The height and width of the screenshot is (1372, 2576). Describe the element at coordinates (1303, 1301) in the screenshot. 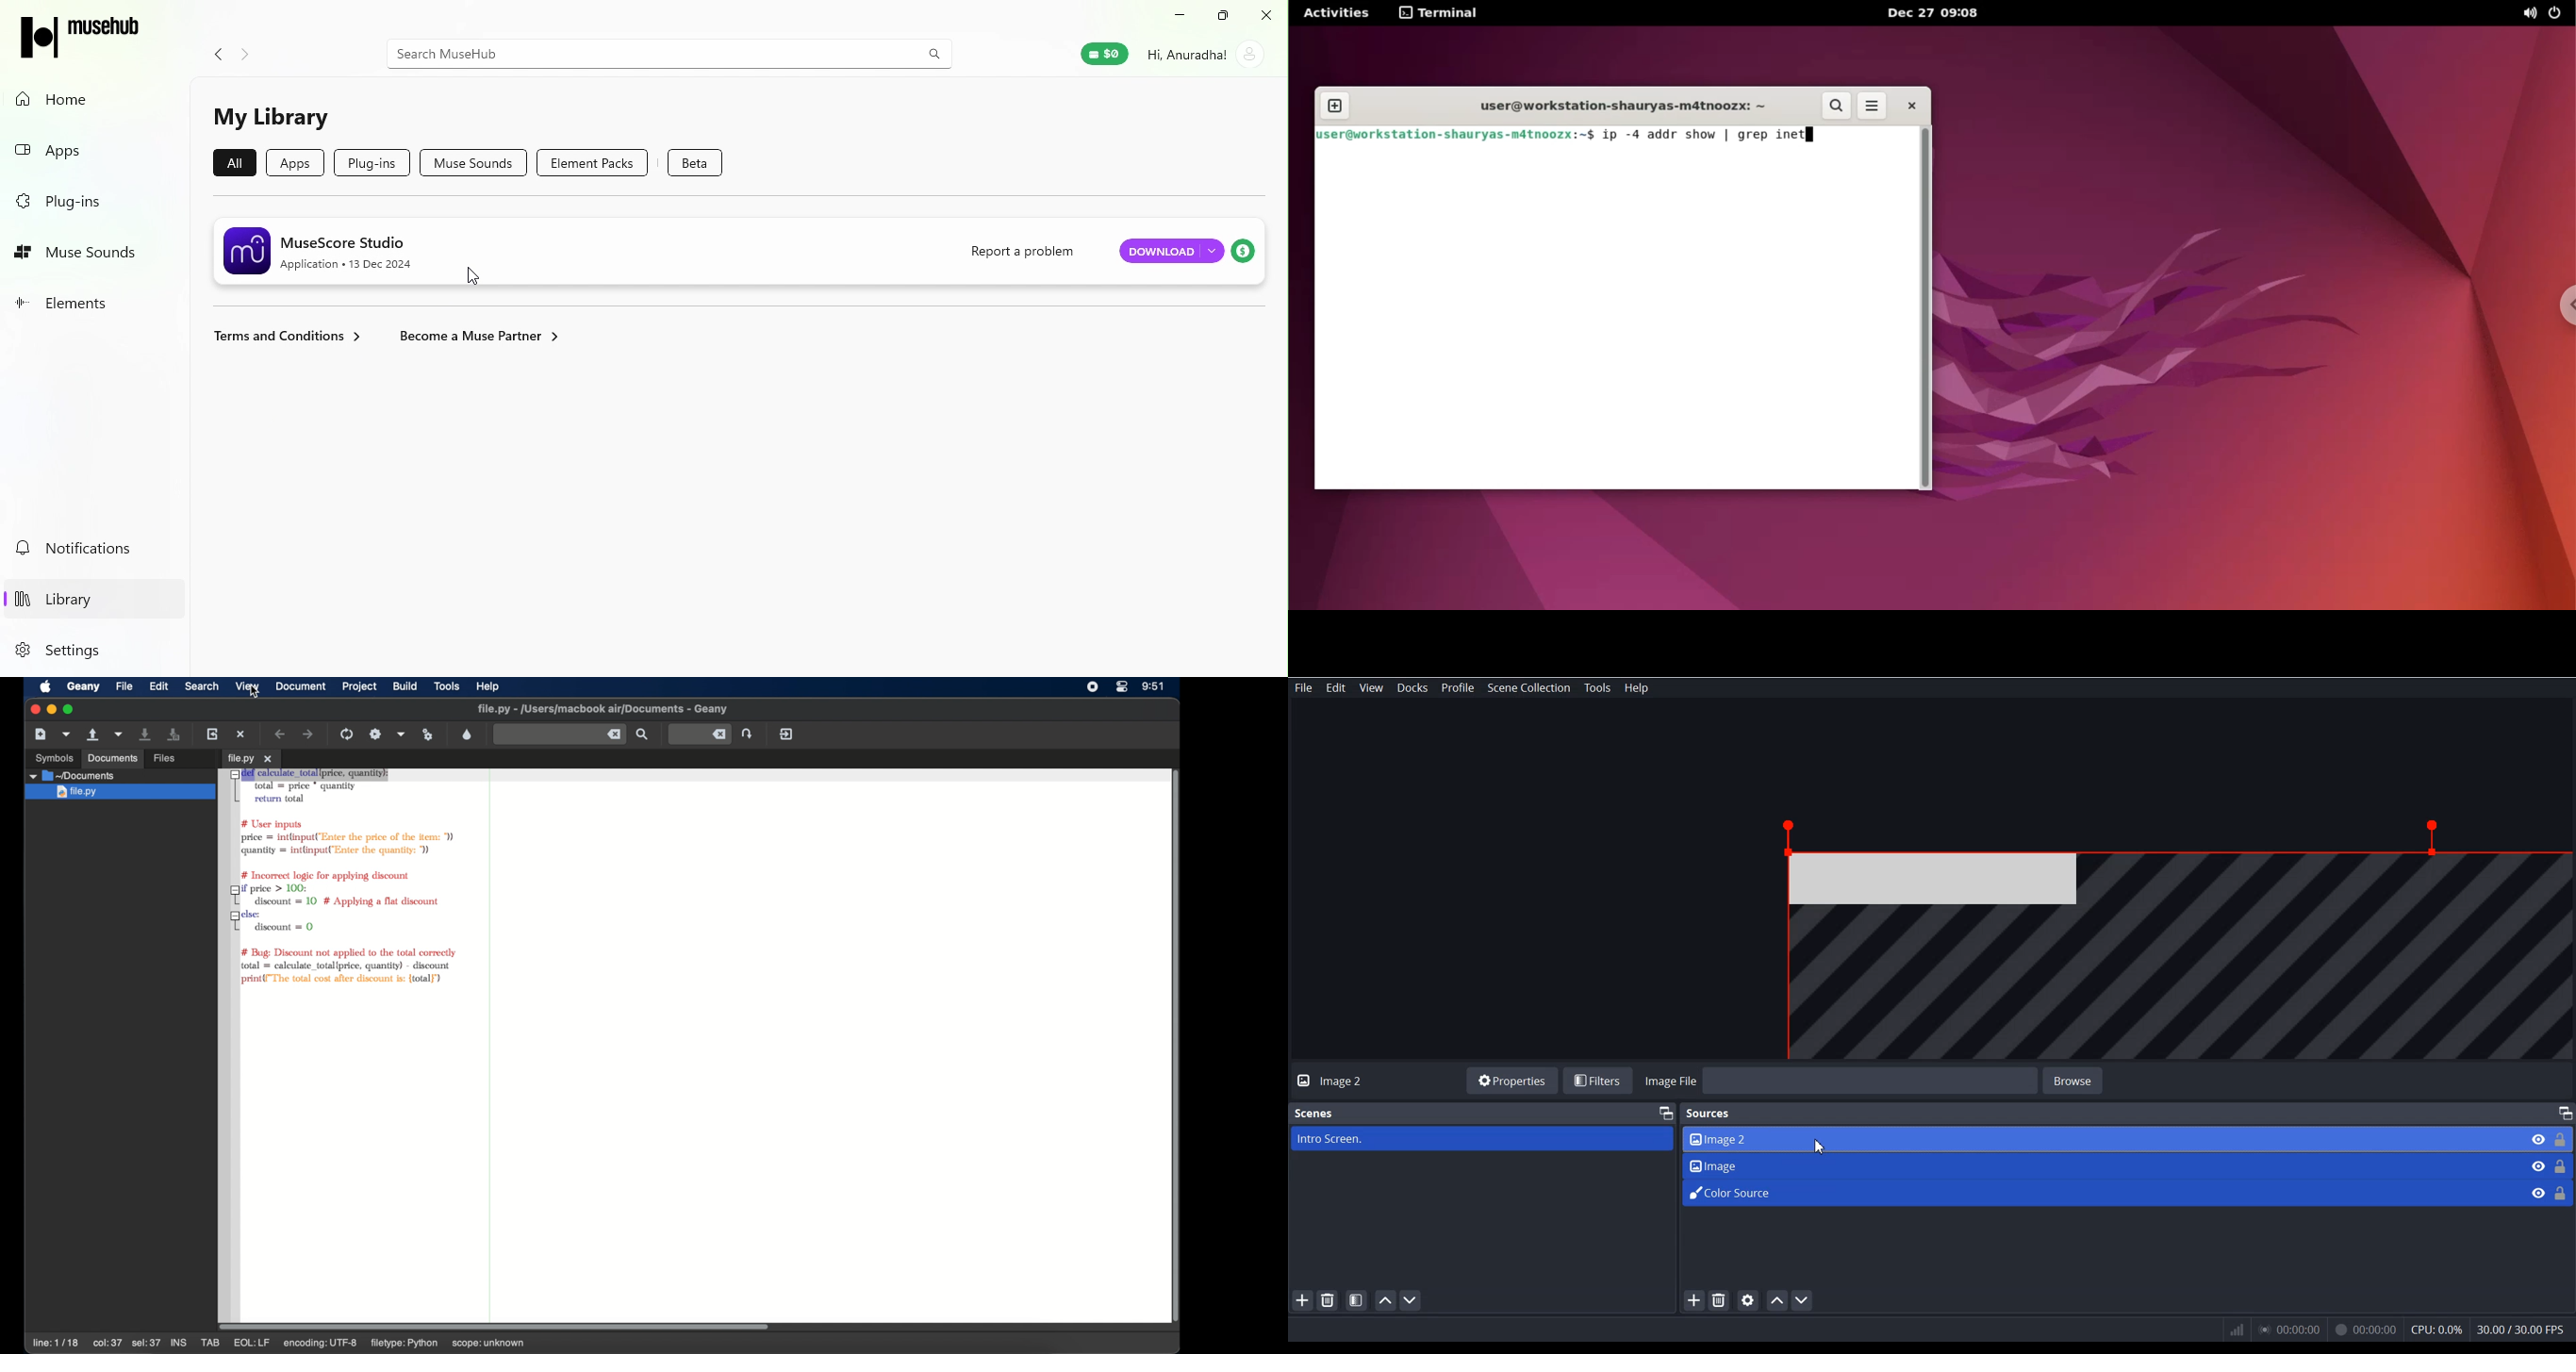

I see `Add Scene` at that location.